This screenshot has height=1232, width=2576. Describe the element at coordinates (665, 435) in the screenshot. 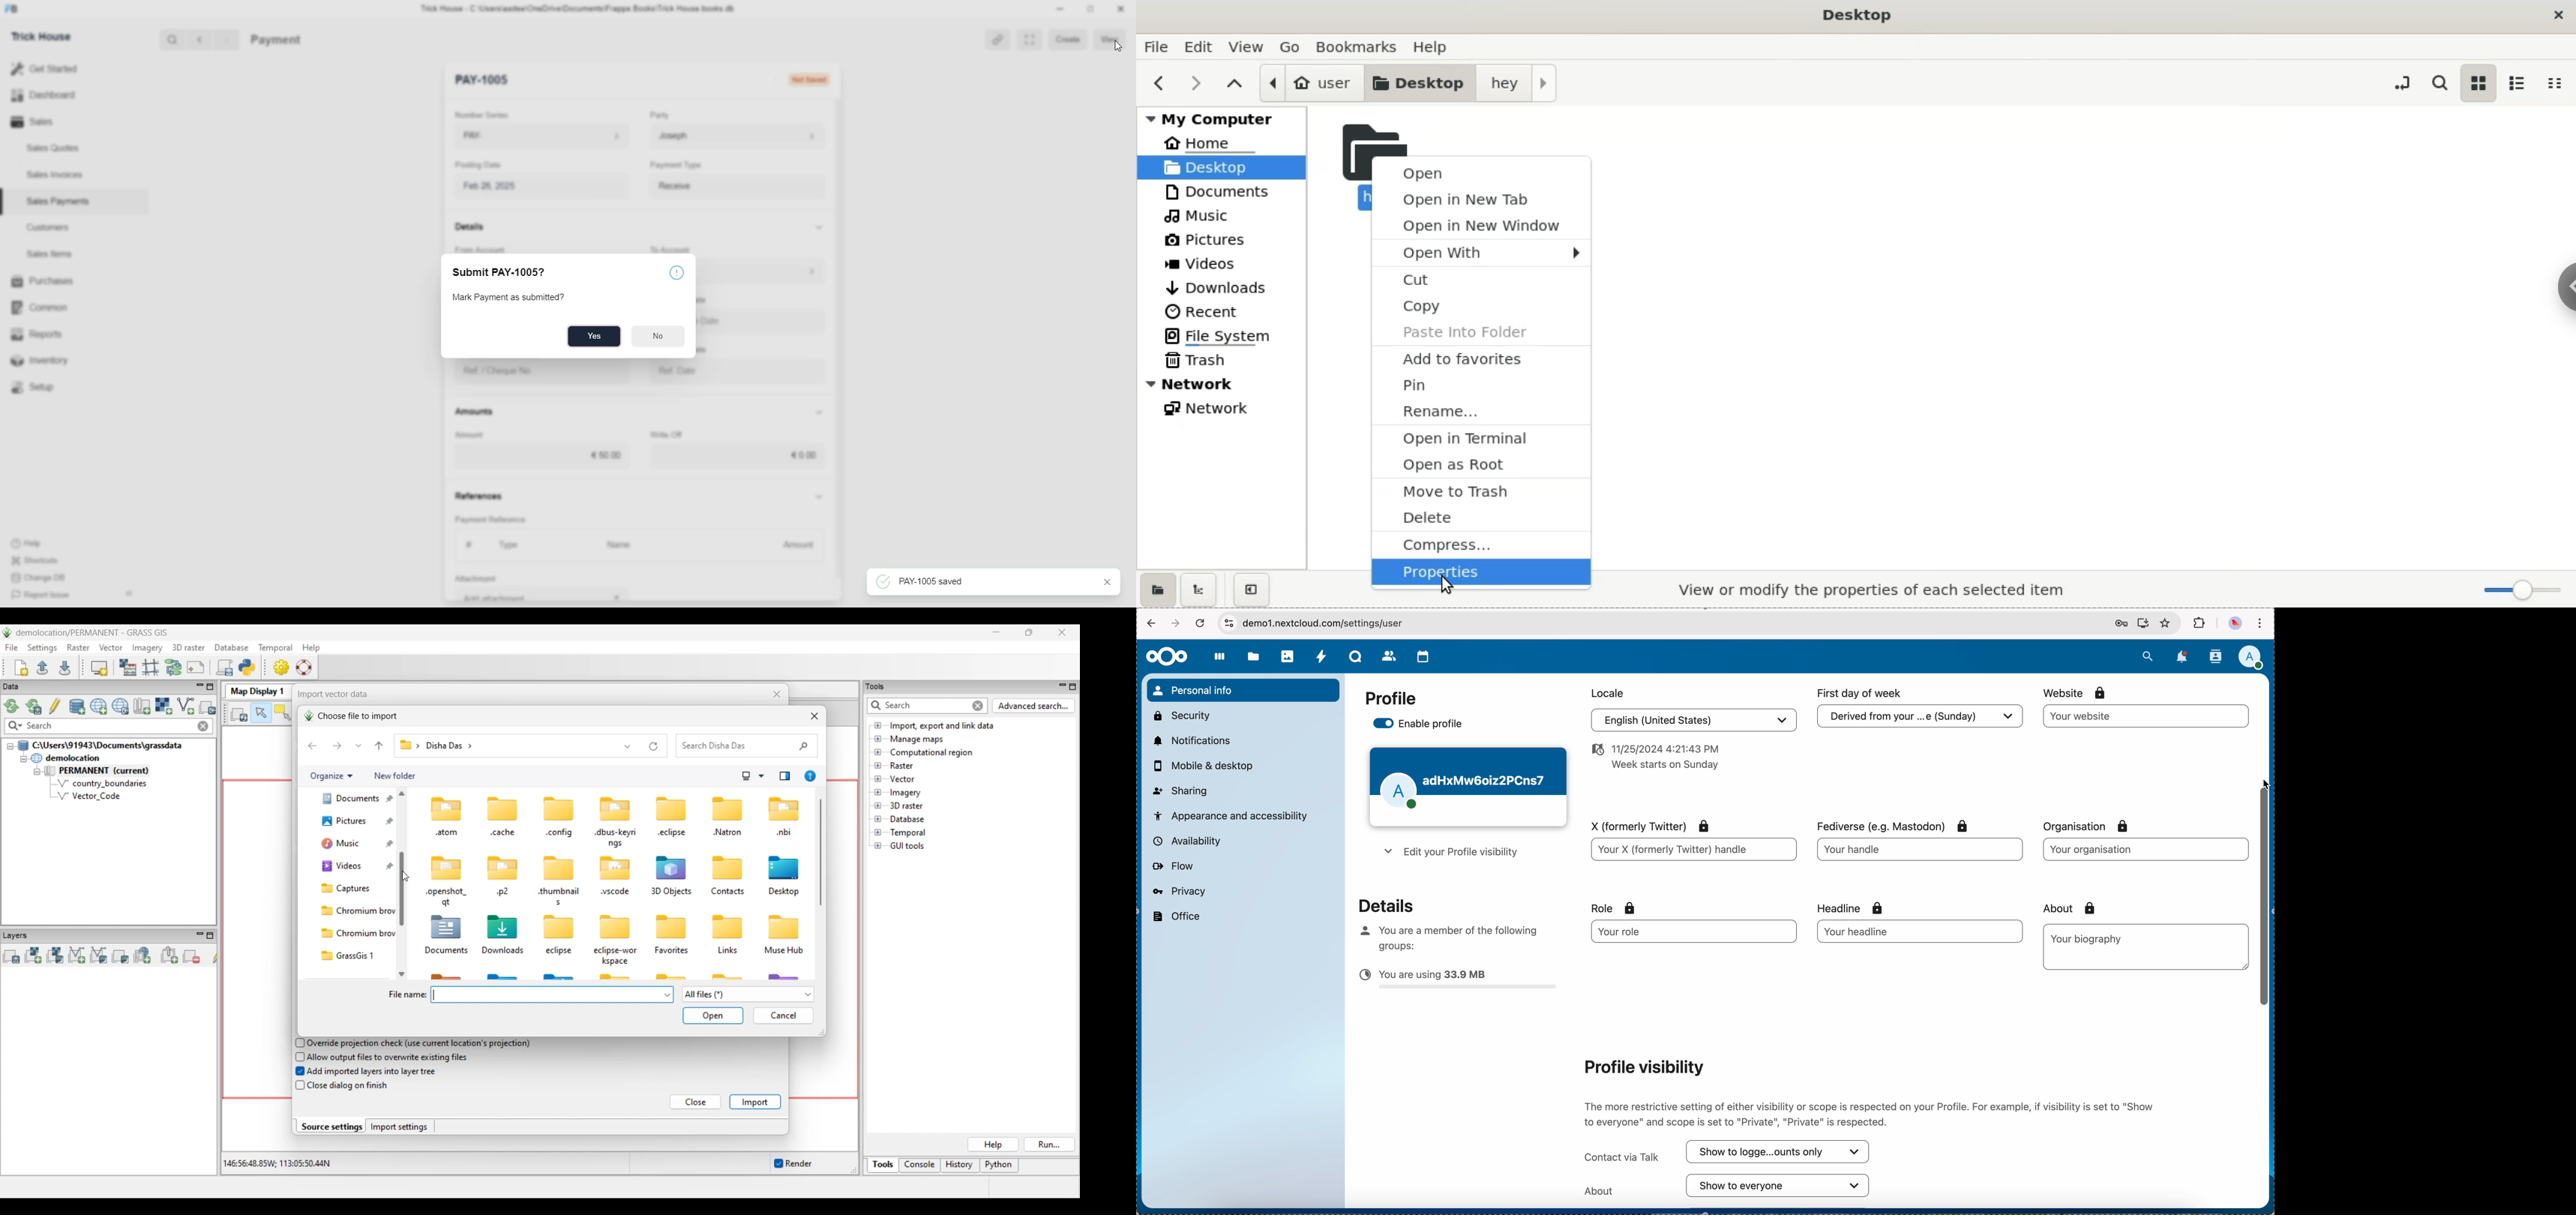

I see `Write Off` at that location.